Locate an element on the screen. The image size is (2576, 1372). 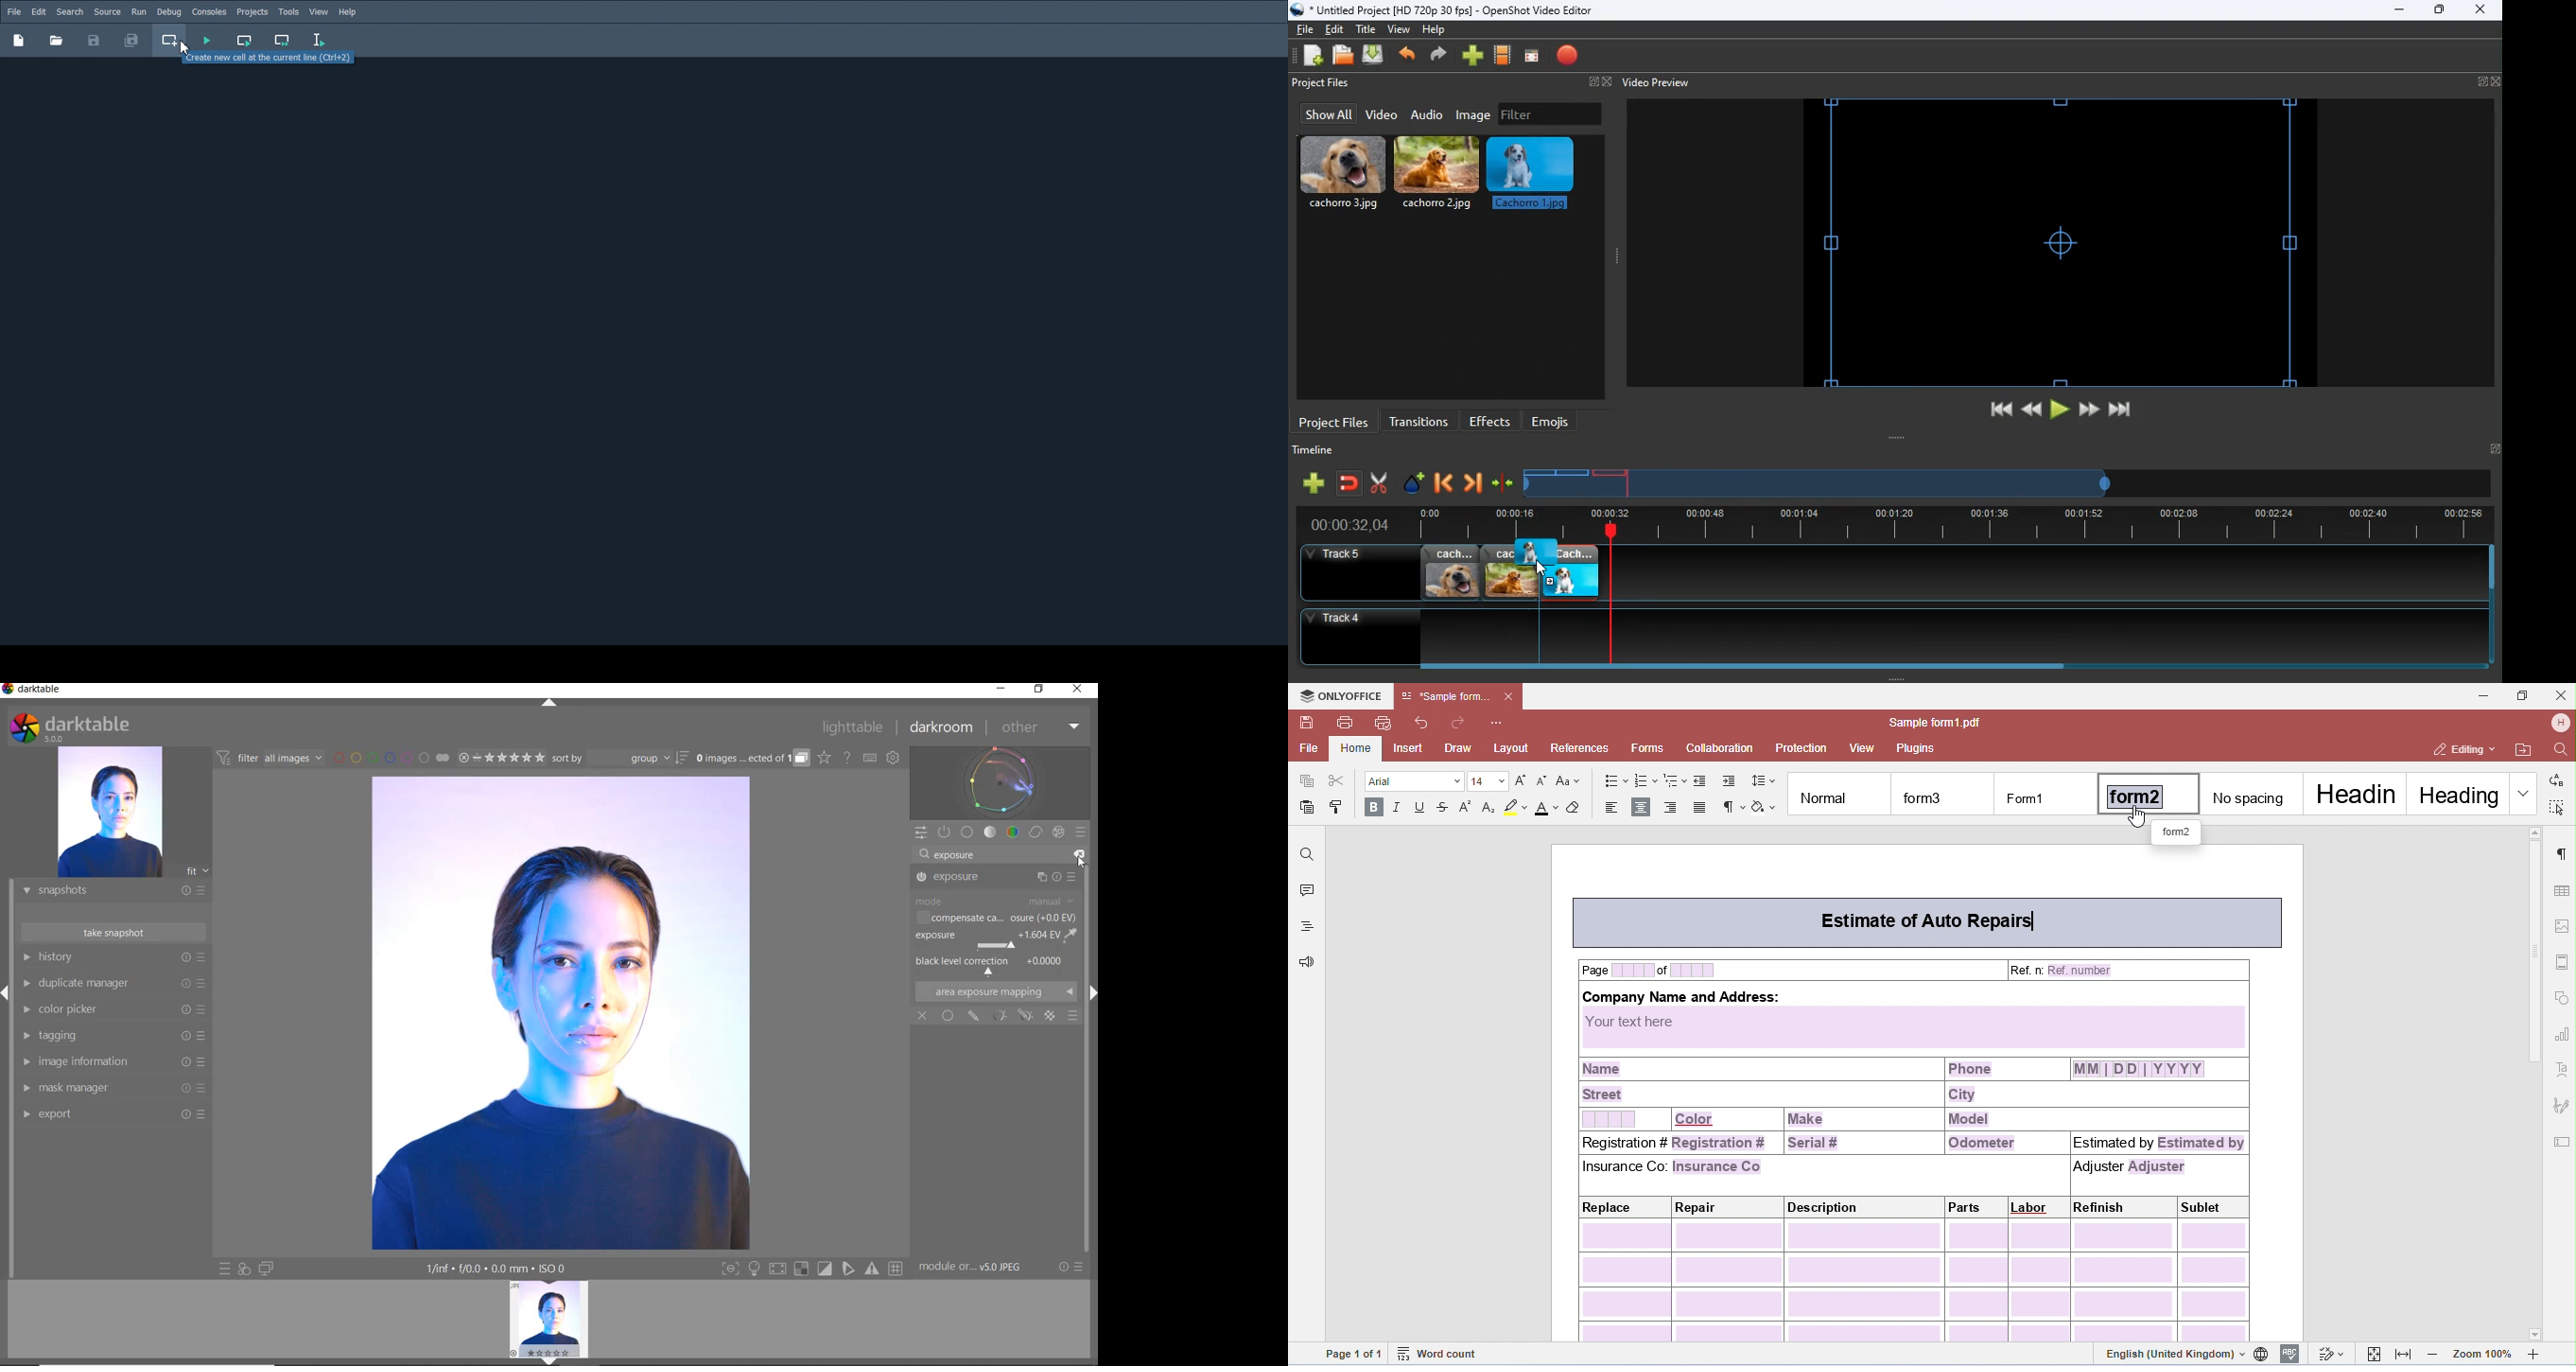
MODULE...v5.0 JPEG is located at coordinates (980, 1267).